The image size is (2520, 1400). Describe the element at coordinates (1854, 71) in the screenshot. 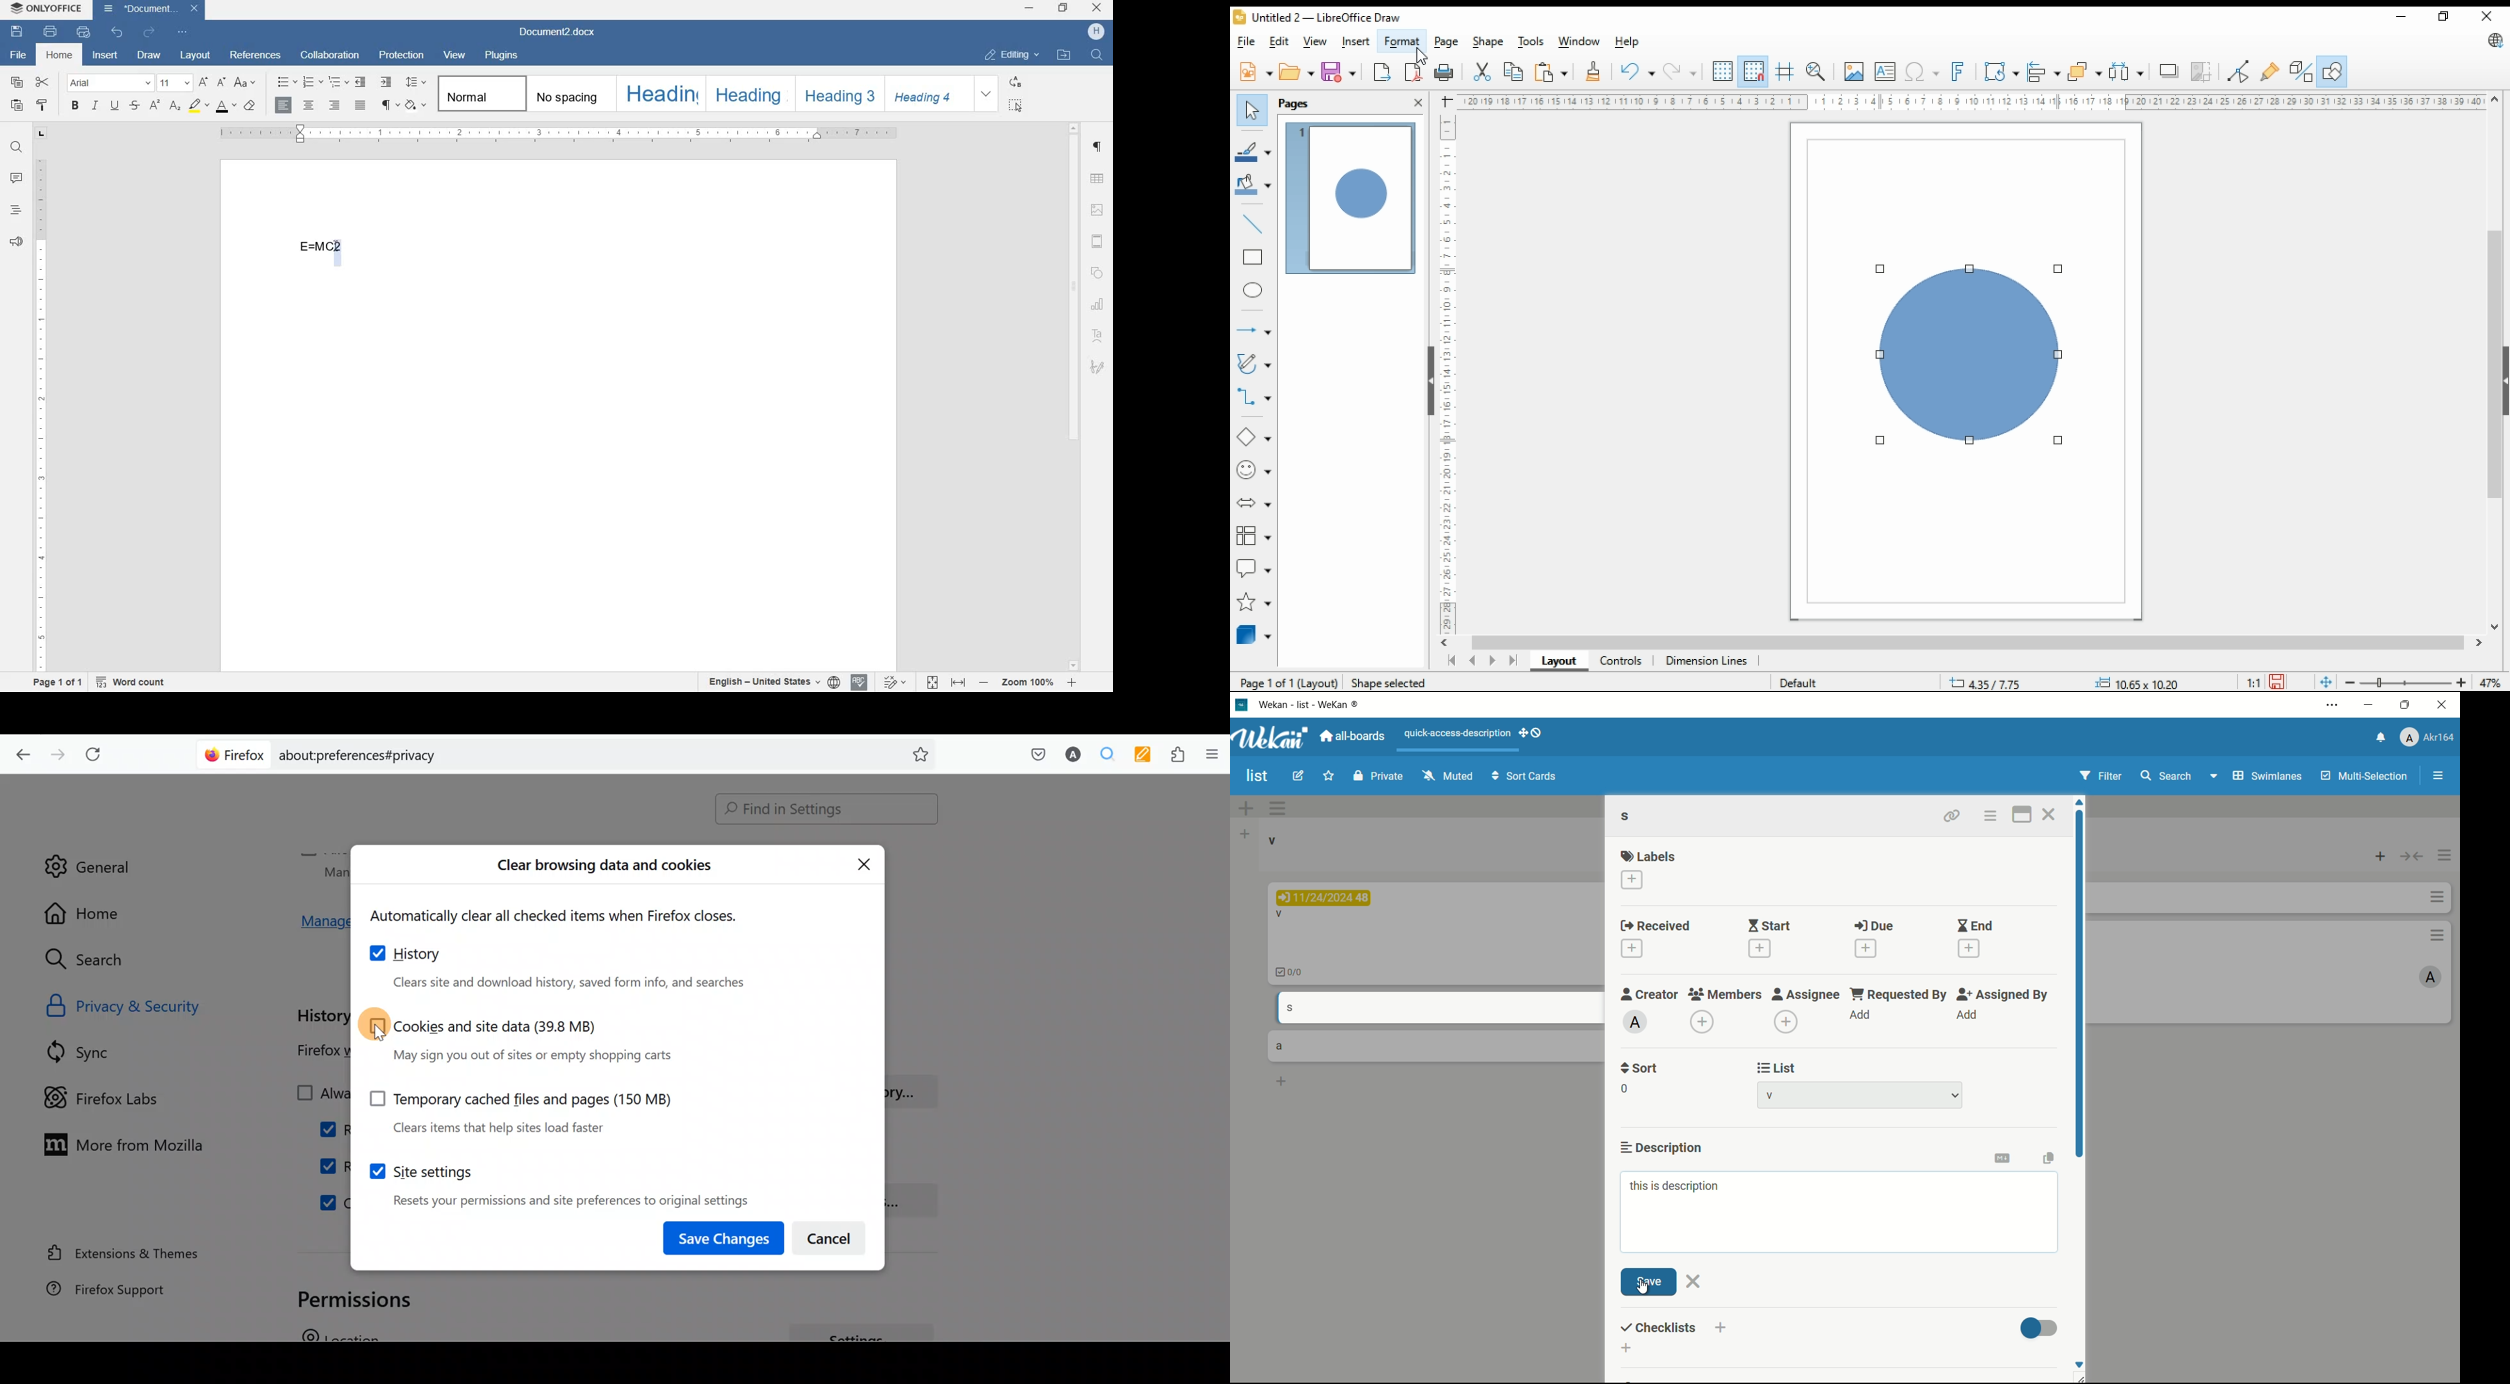

I see `insert image` at that location.